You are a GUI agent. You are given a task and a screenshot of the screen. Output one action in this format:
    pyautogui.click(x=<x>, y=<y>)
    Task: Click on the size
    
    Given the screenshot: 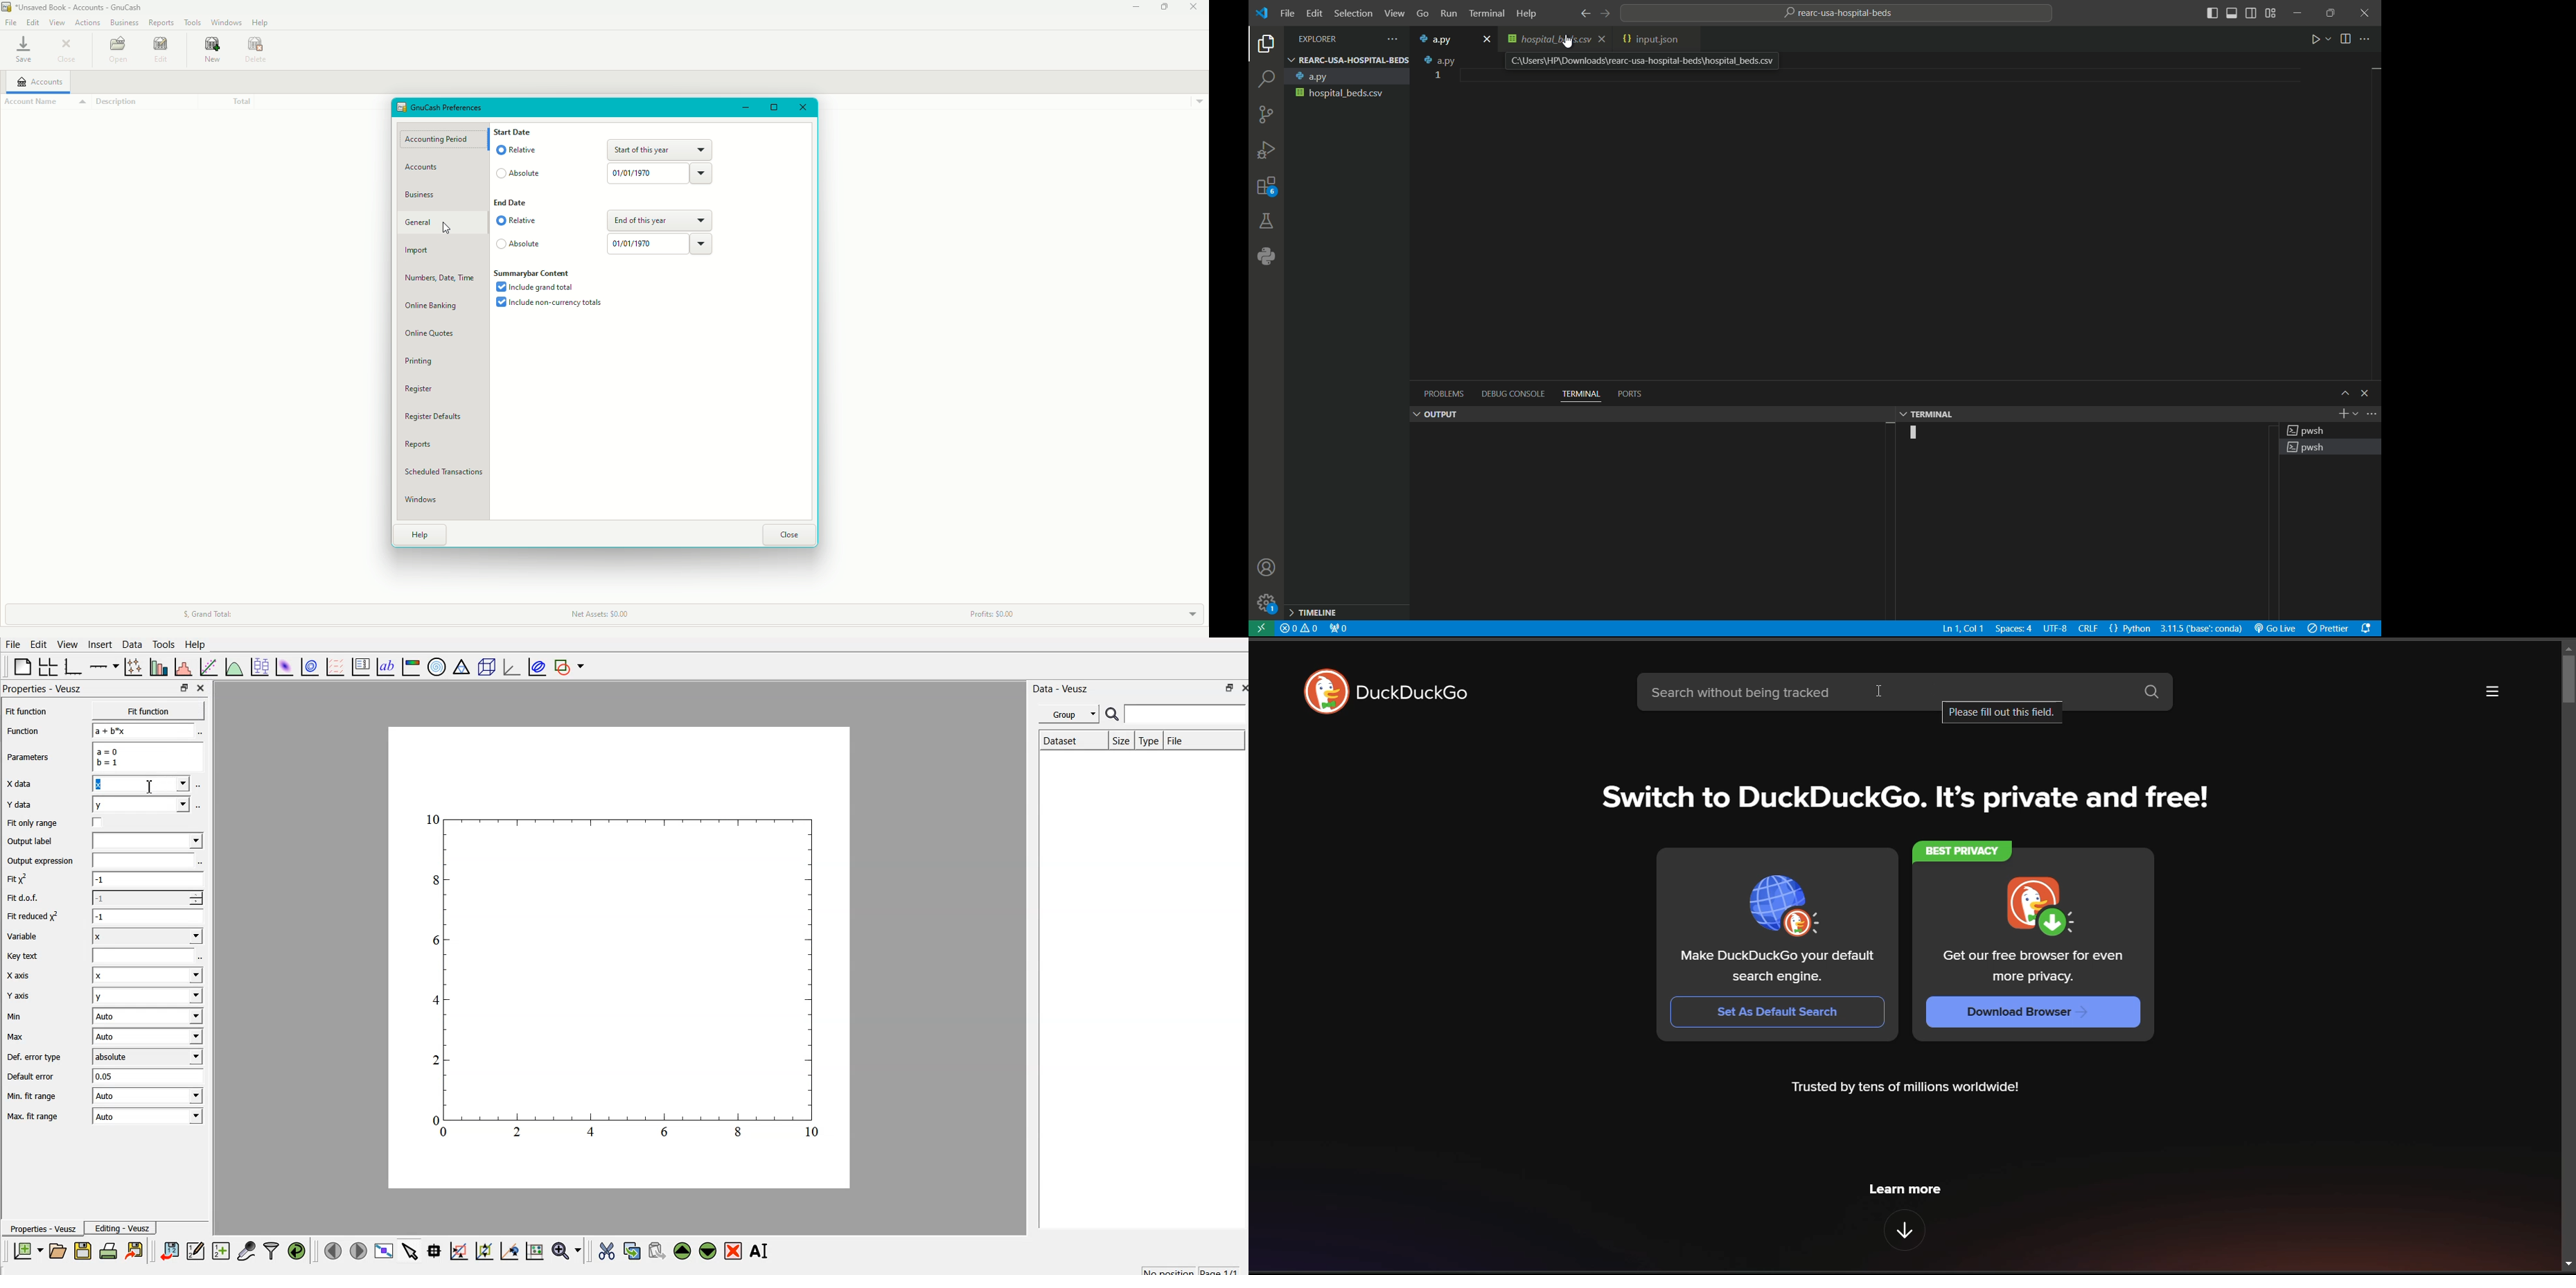 What is the action you would take?
    pyautogui.click(x=1120, y=740)
    